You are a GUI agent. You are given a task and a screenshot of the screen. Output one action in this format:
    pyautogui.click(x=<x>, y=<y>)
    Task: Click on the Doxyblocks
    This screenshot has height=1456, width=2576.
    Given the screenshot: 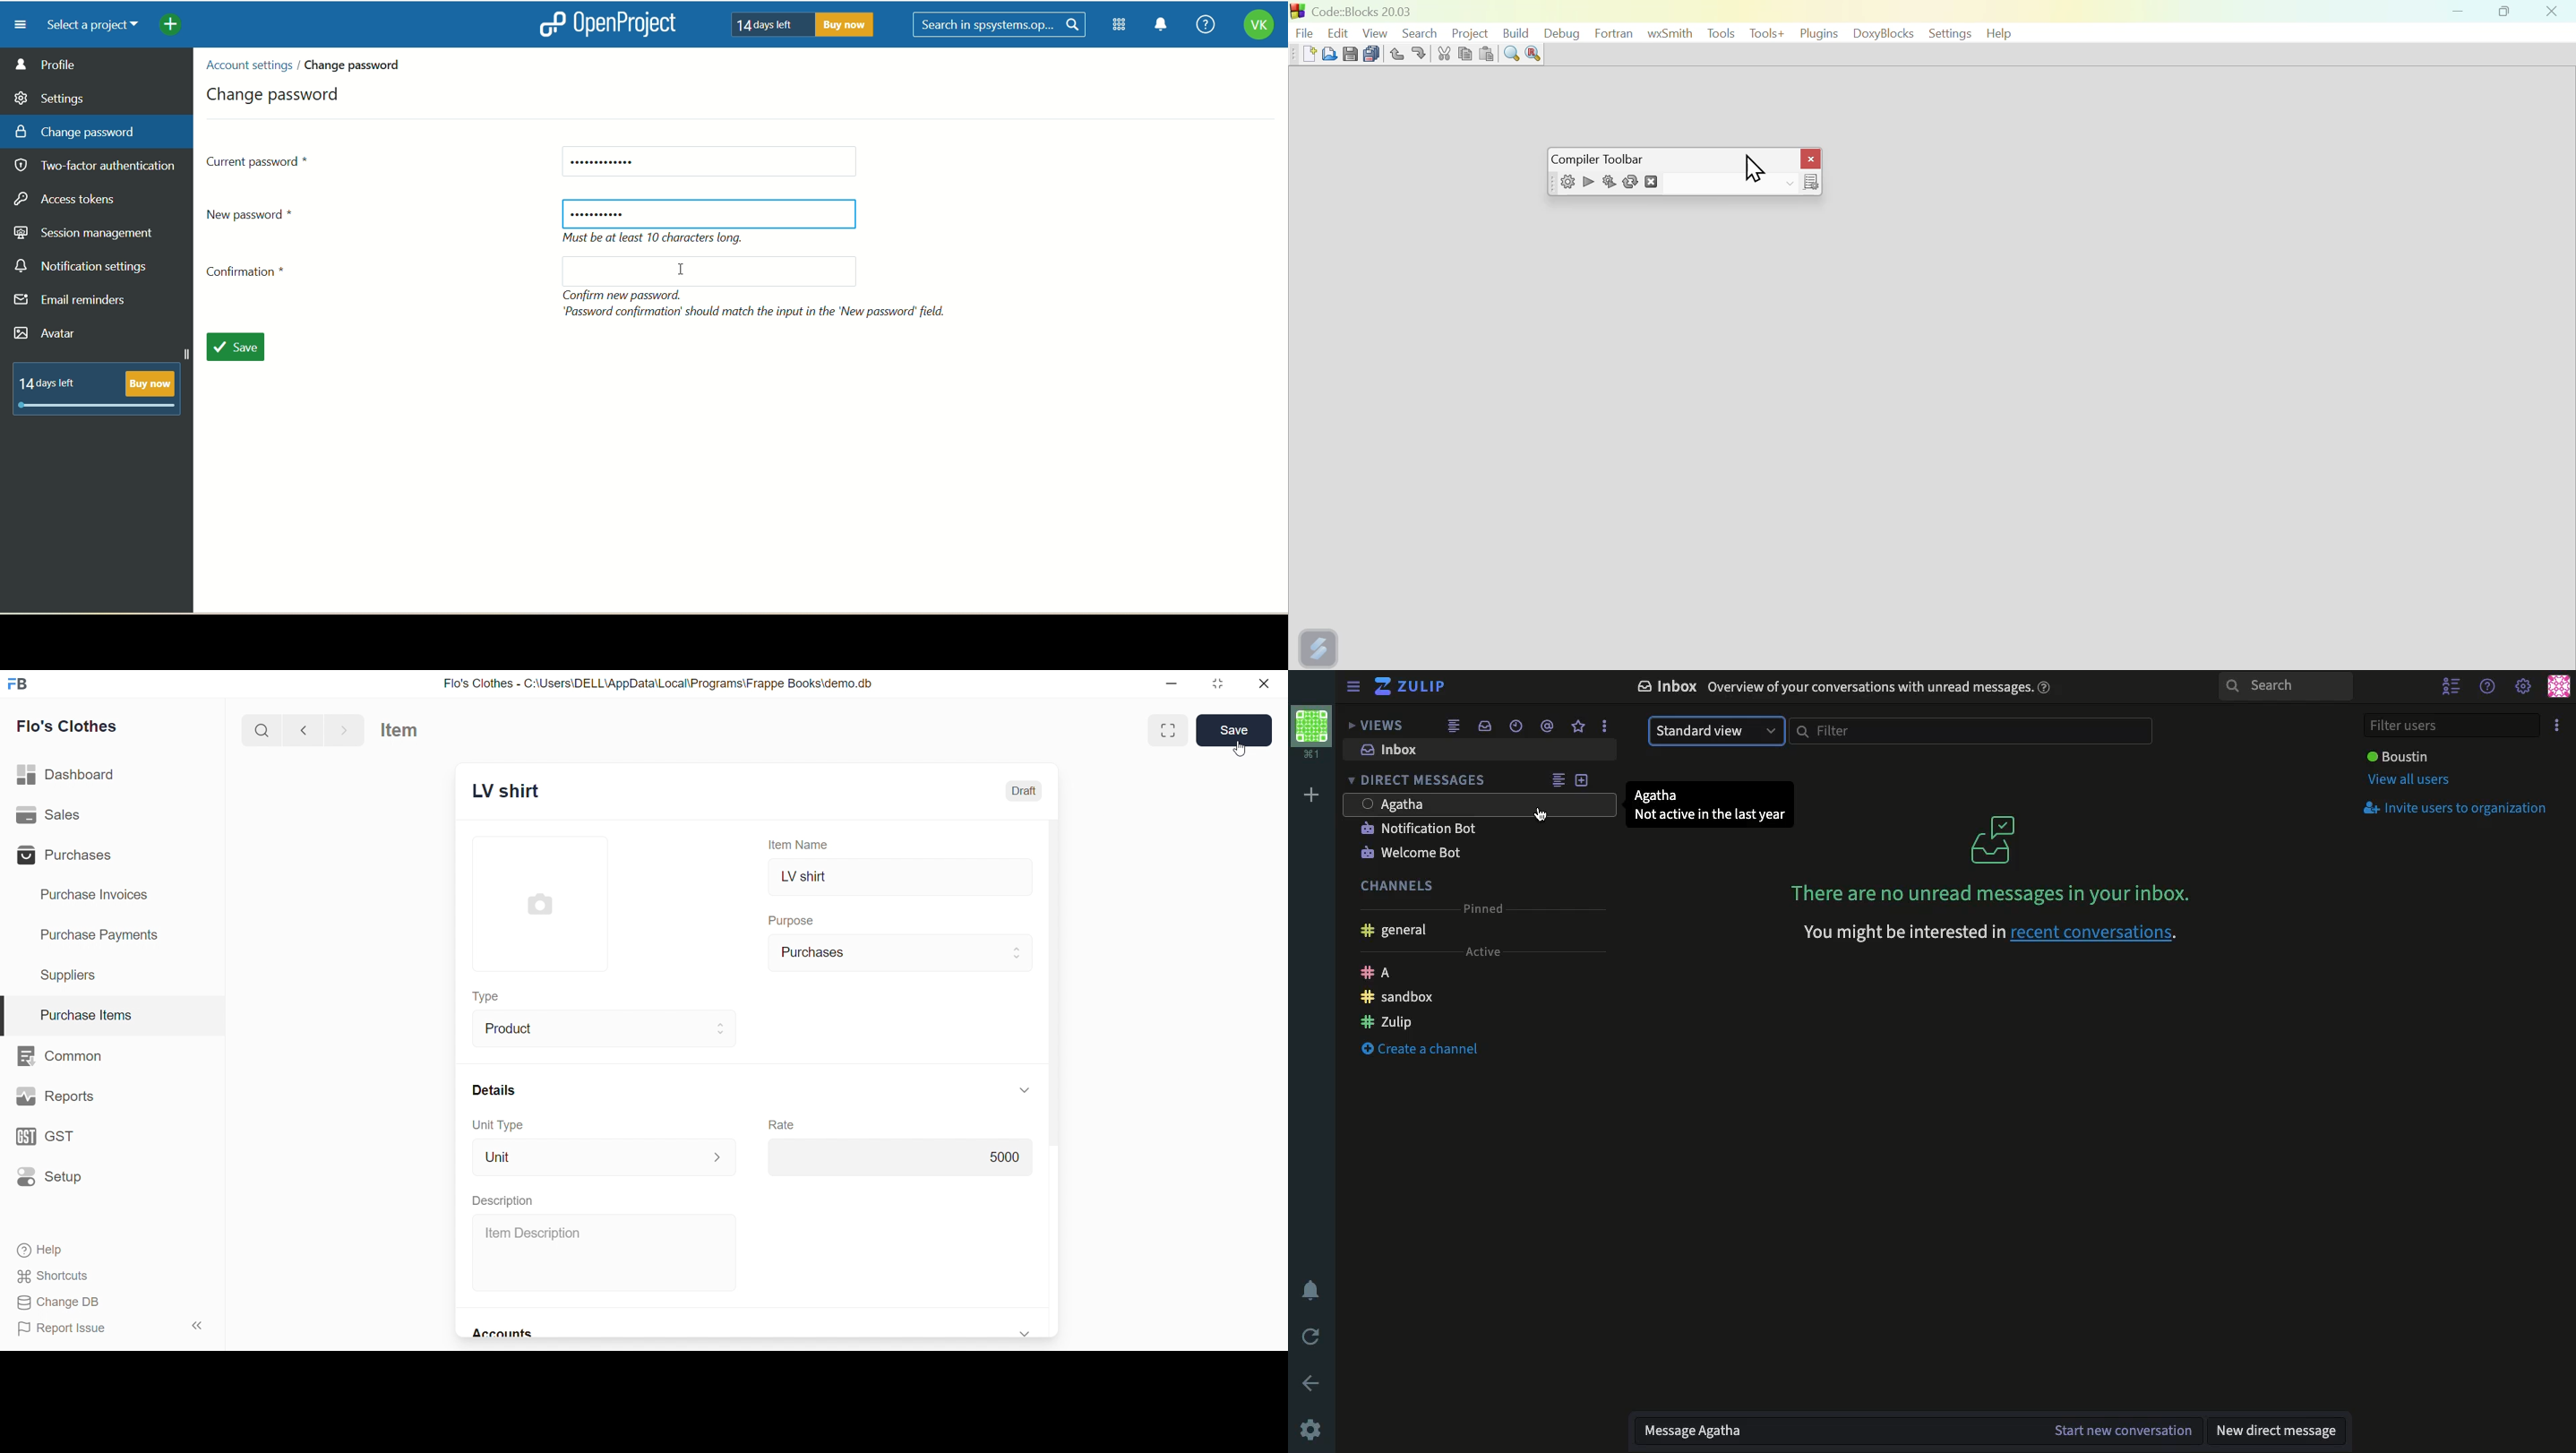 What is the action you would take?
    pyautogui.click(x=1884, y=35)
    